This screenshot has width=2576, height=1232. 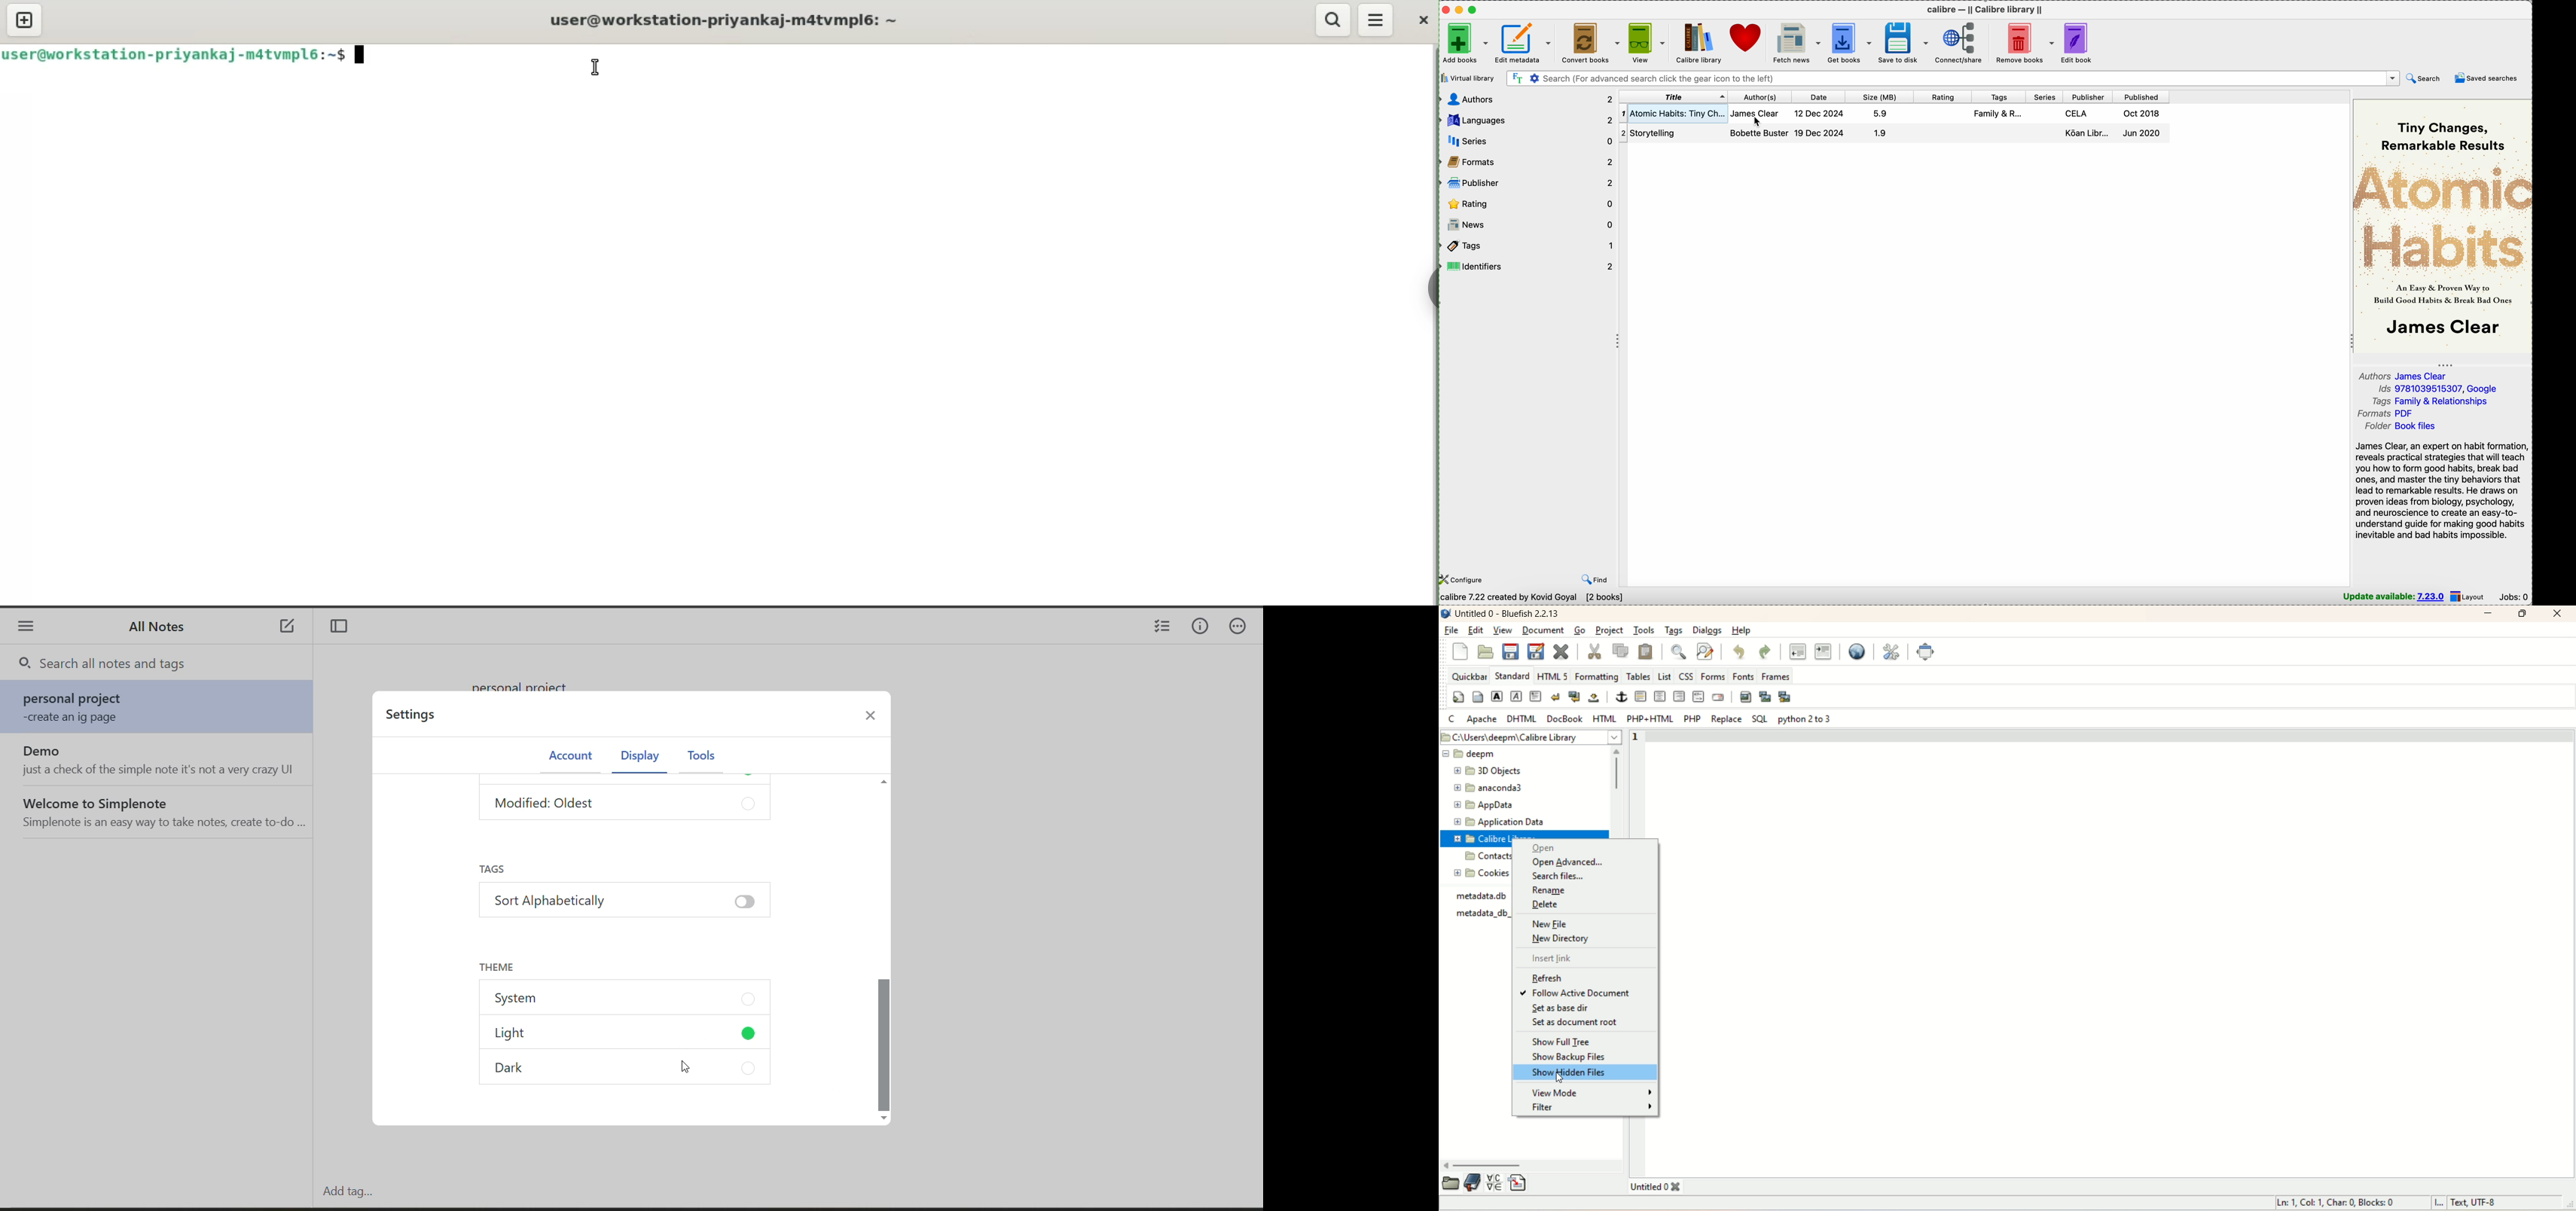 What do you see at coordinates (1956, 42) in the screenshot?
I see `connect/share` at bounding box center [1956, 42].